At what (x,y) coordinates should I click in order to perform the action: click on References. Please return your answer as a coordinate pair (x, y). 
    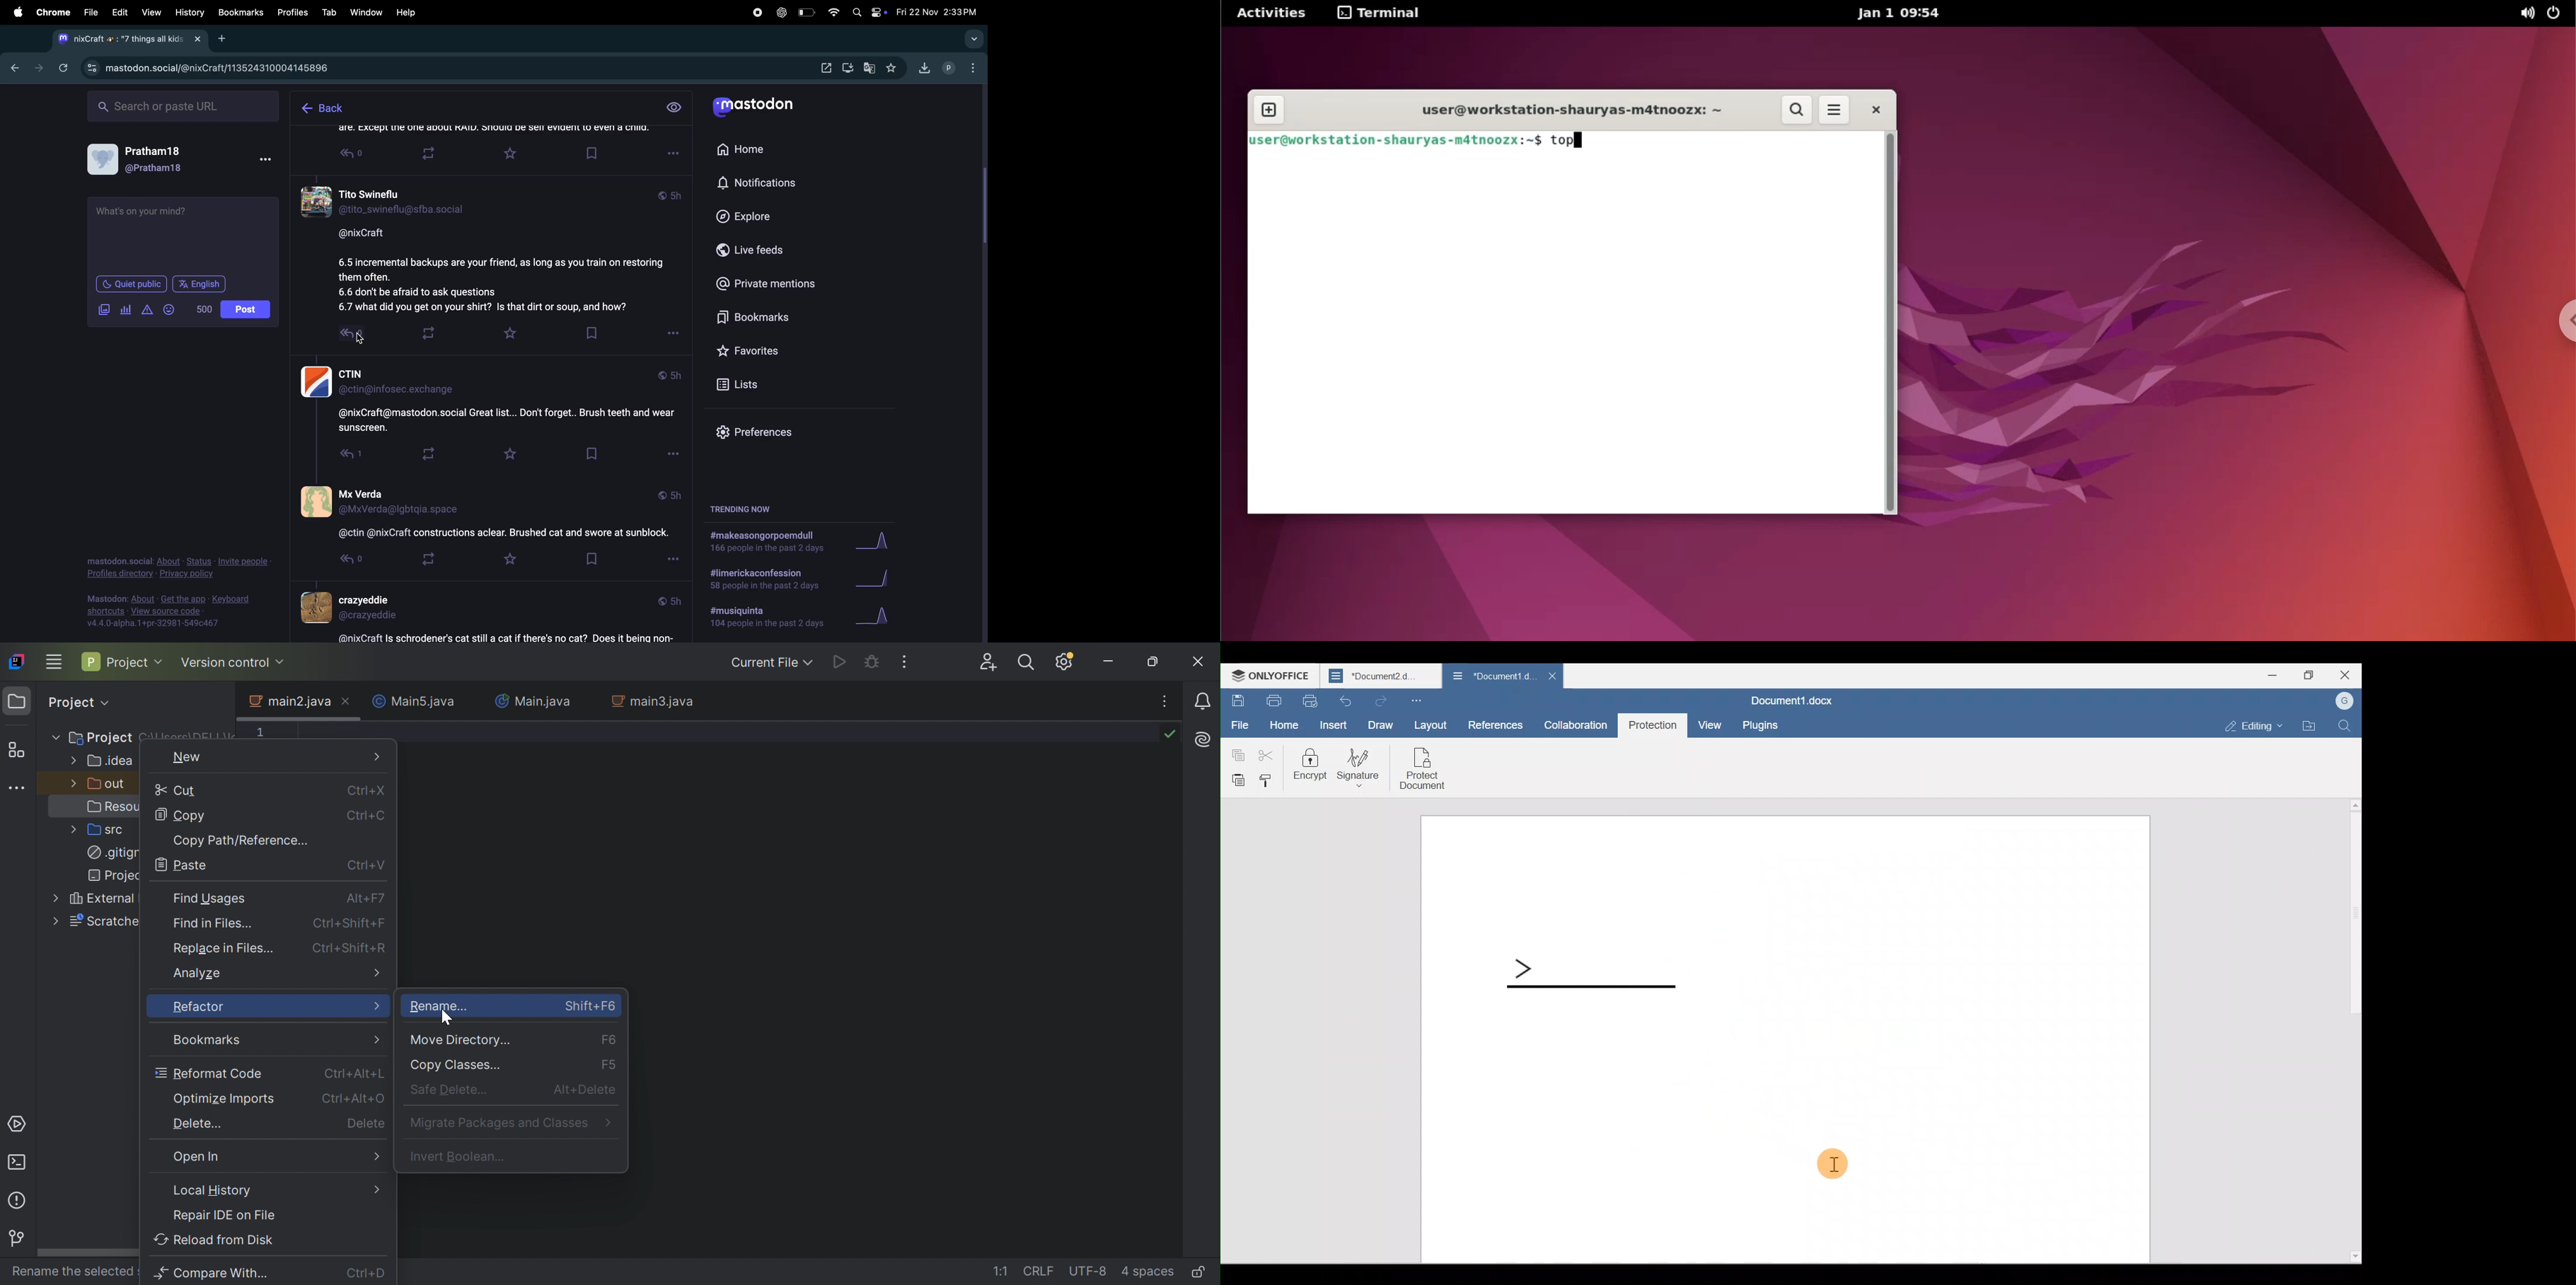
    Looking at the image, I should click on (1495, 725).